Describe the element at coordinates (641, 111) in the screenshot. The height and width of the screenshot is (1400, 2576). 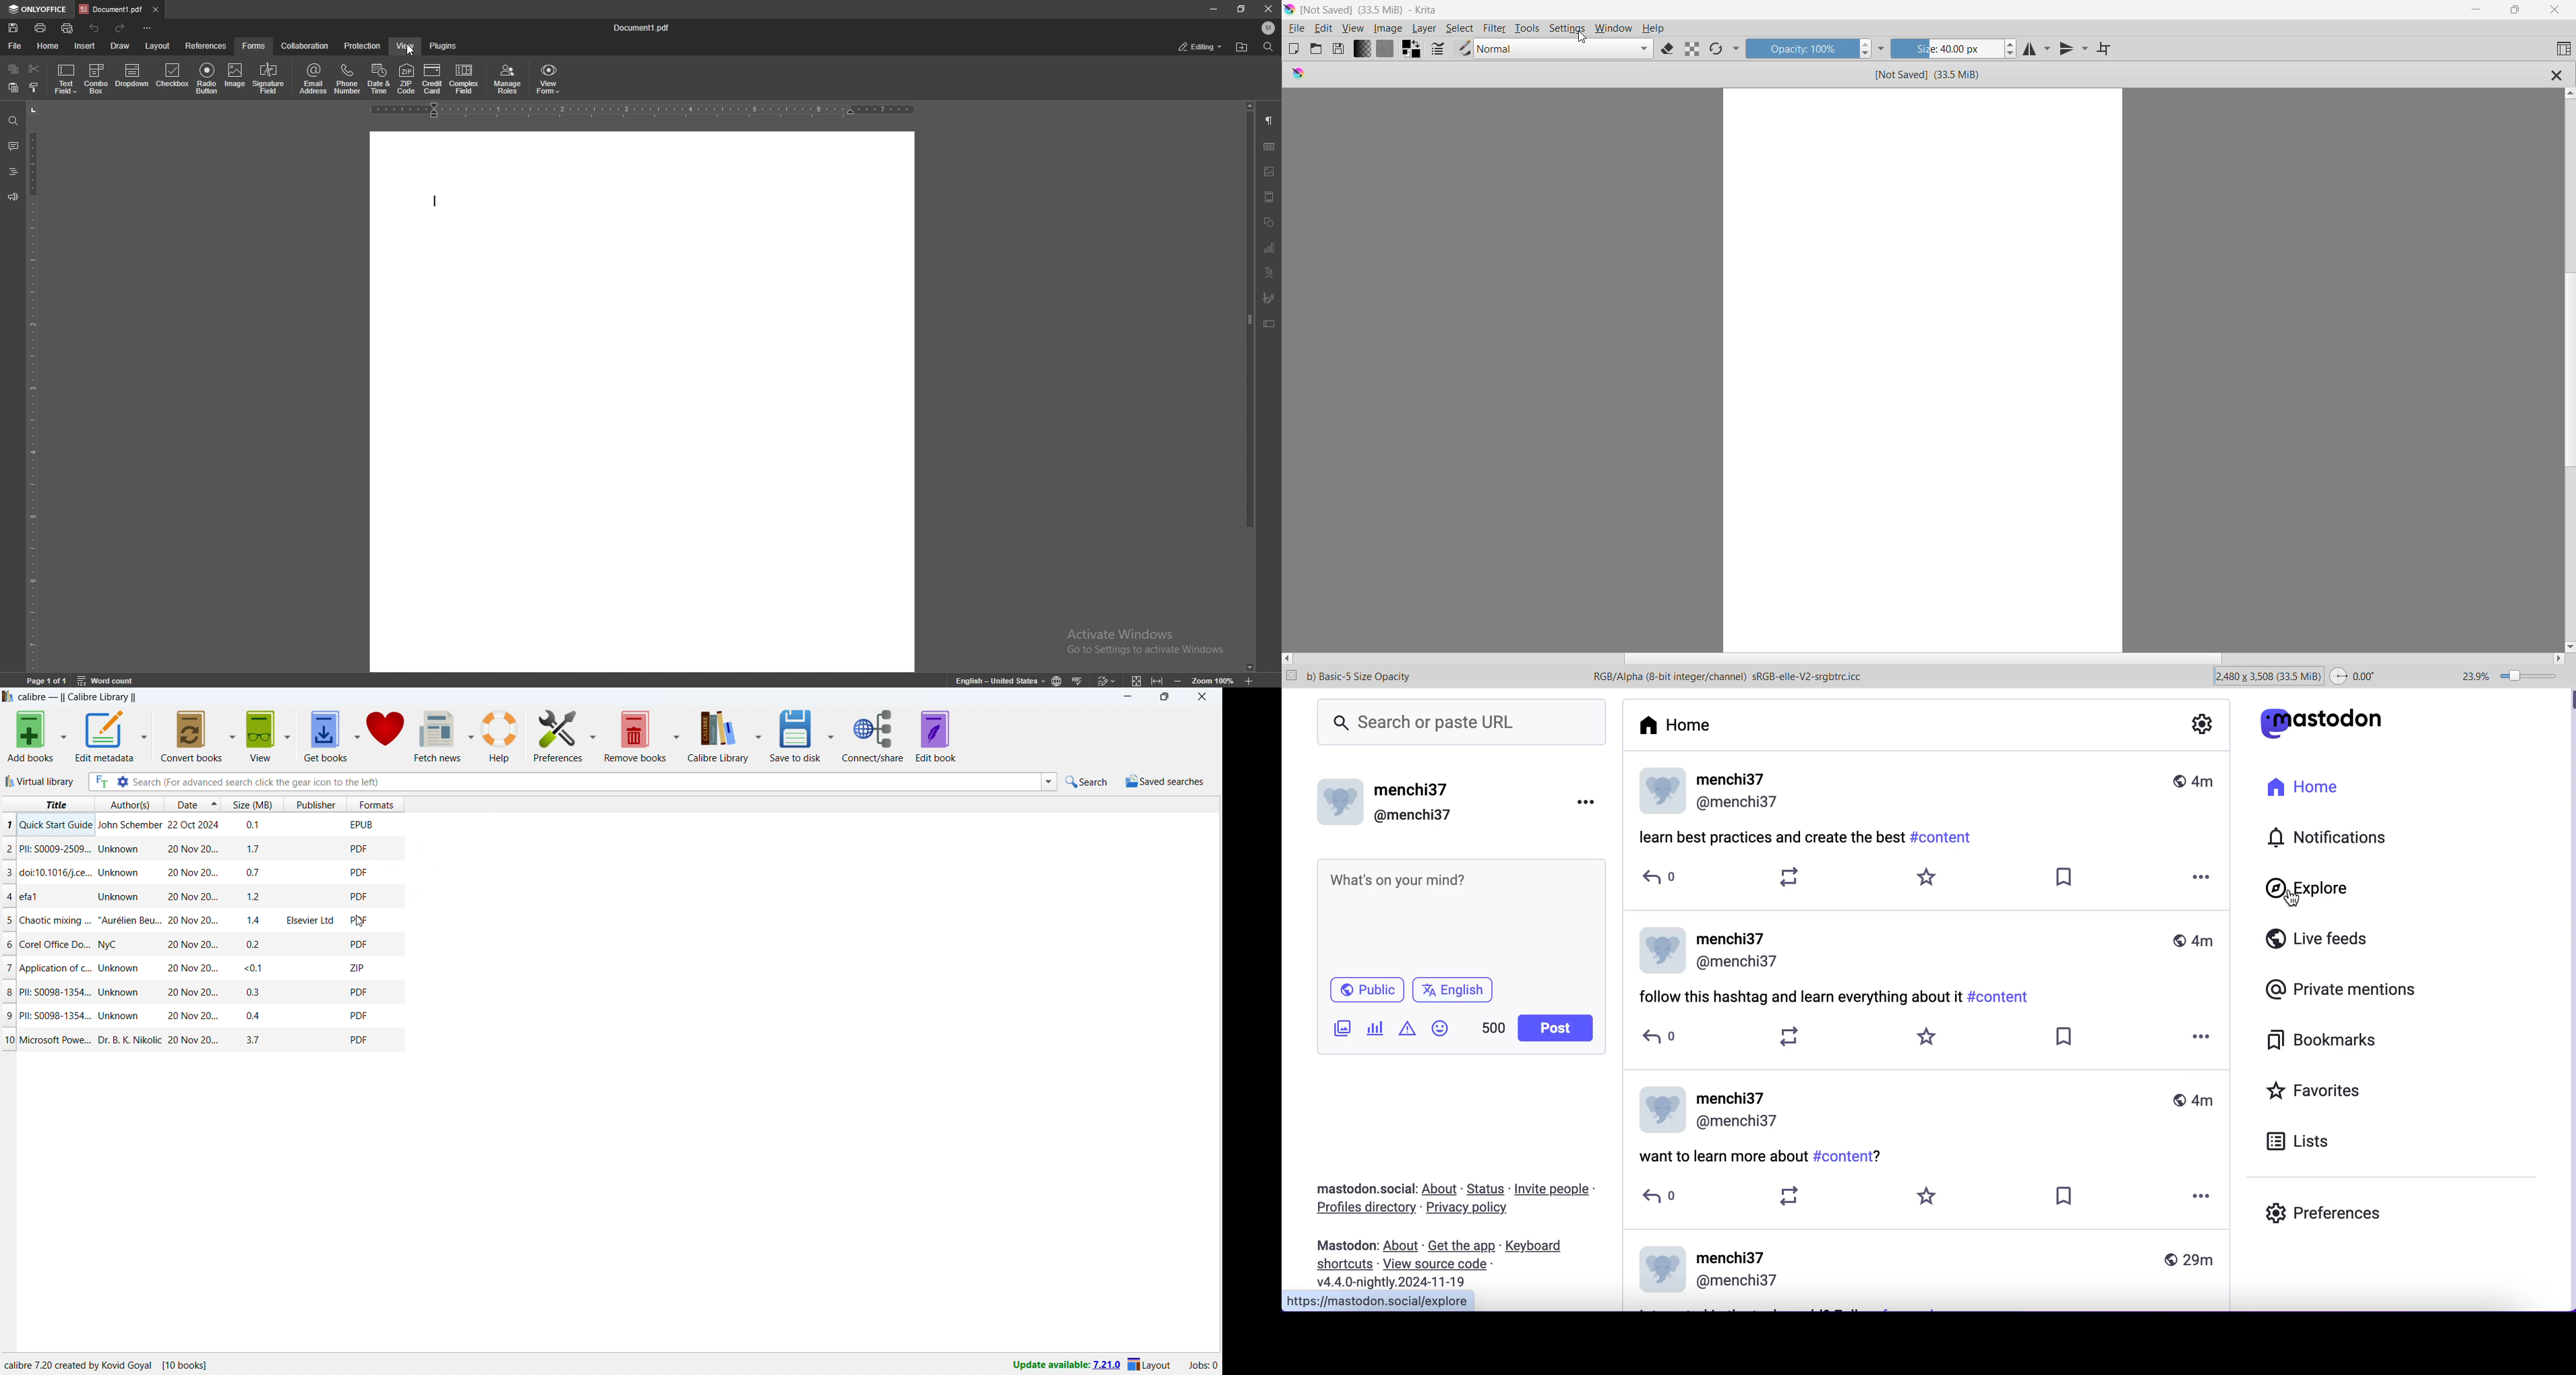
I see `horizontal scale` at that location.